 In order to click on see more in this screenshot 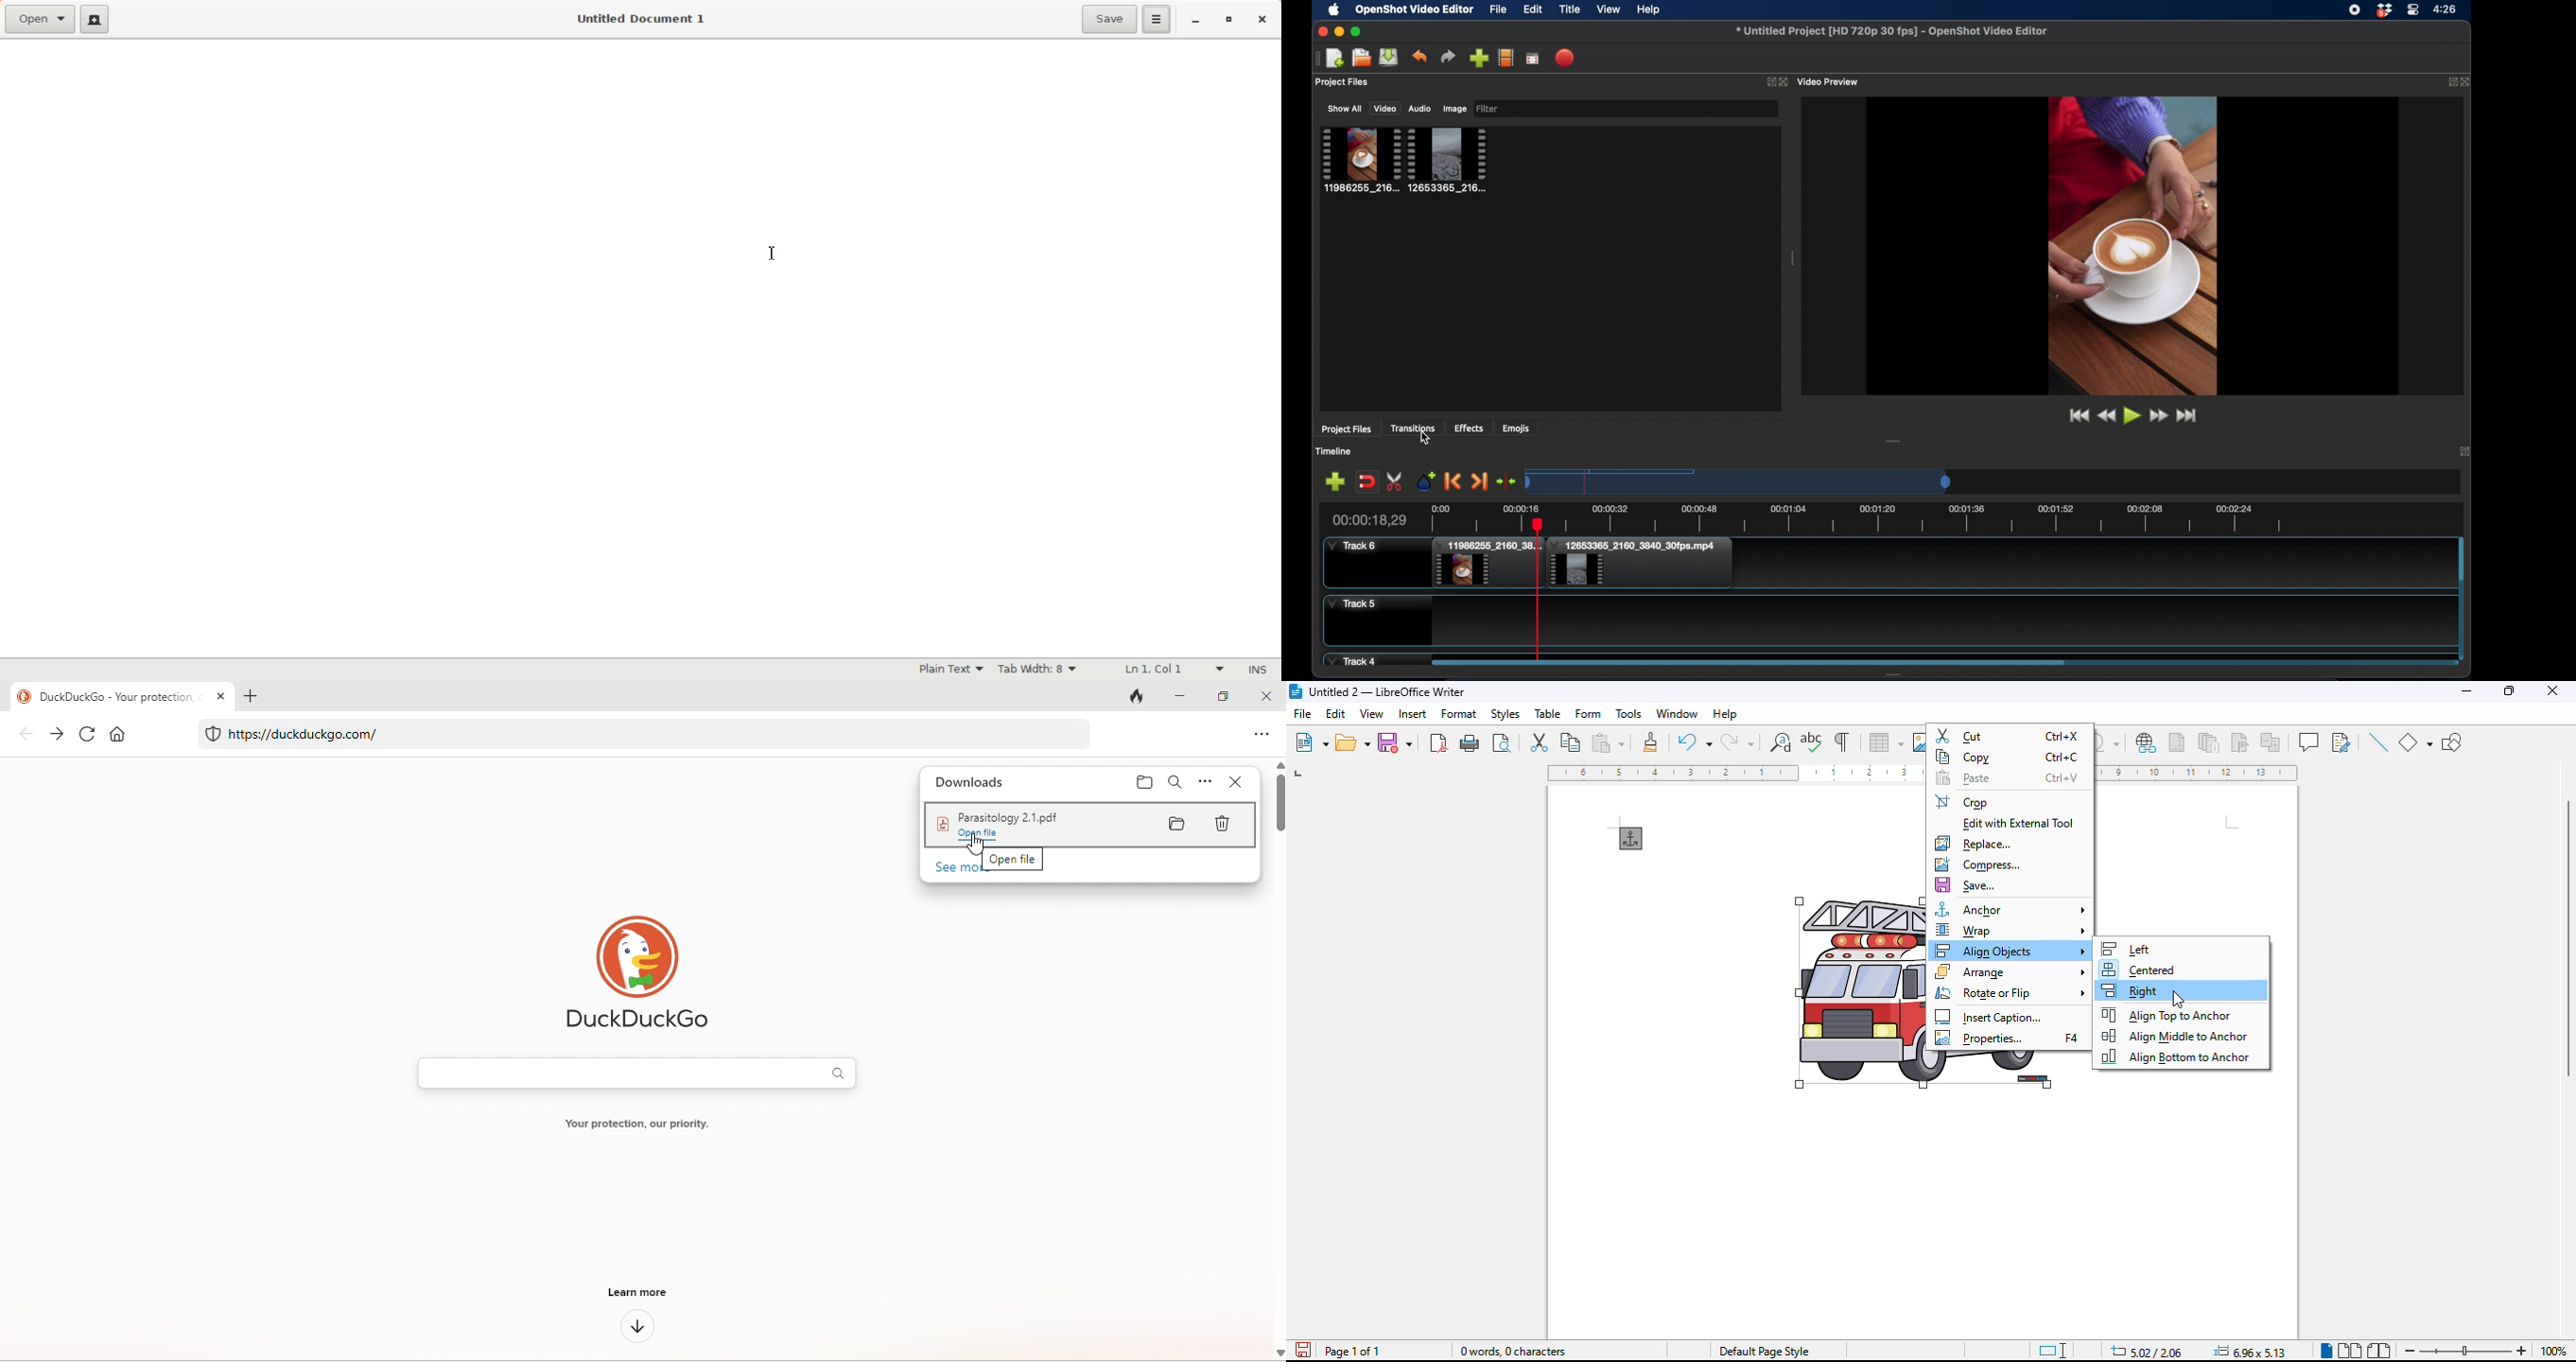, I will do `click(954, 866)`.